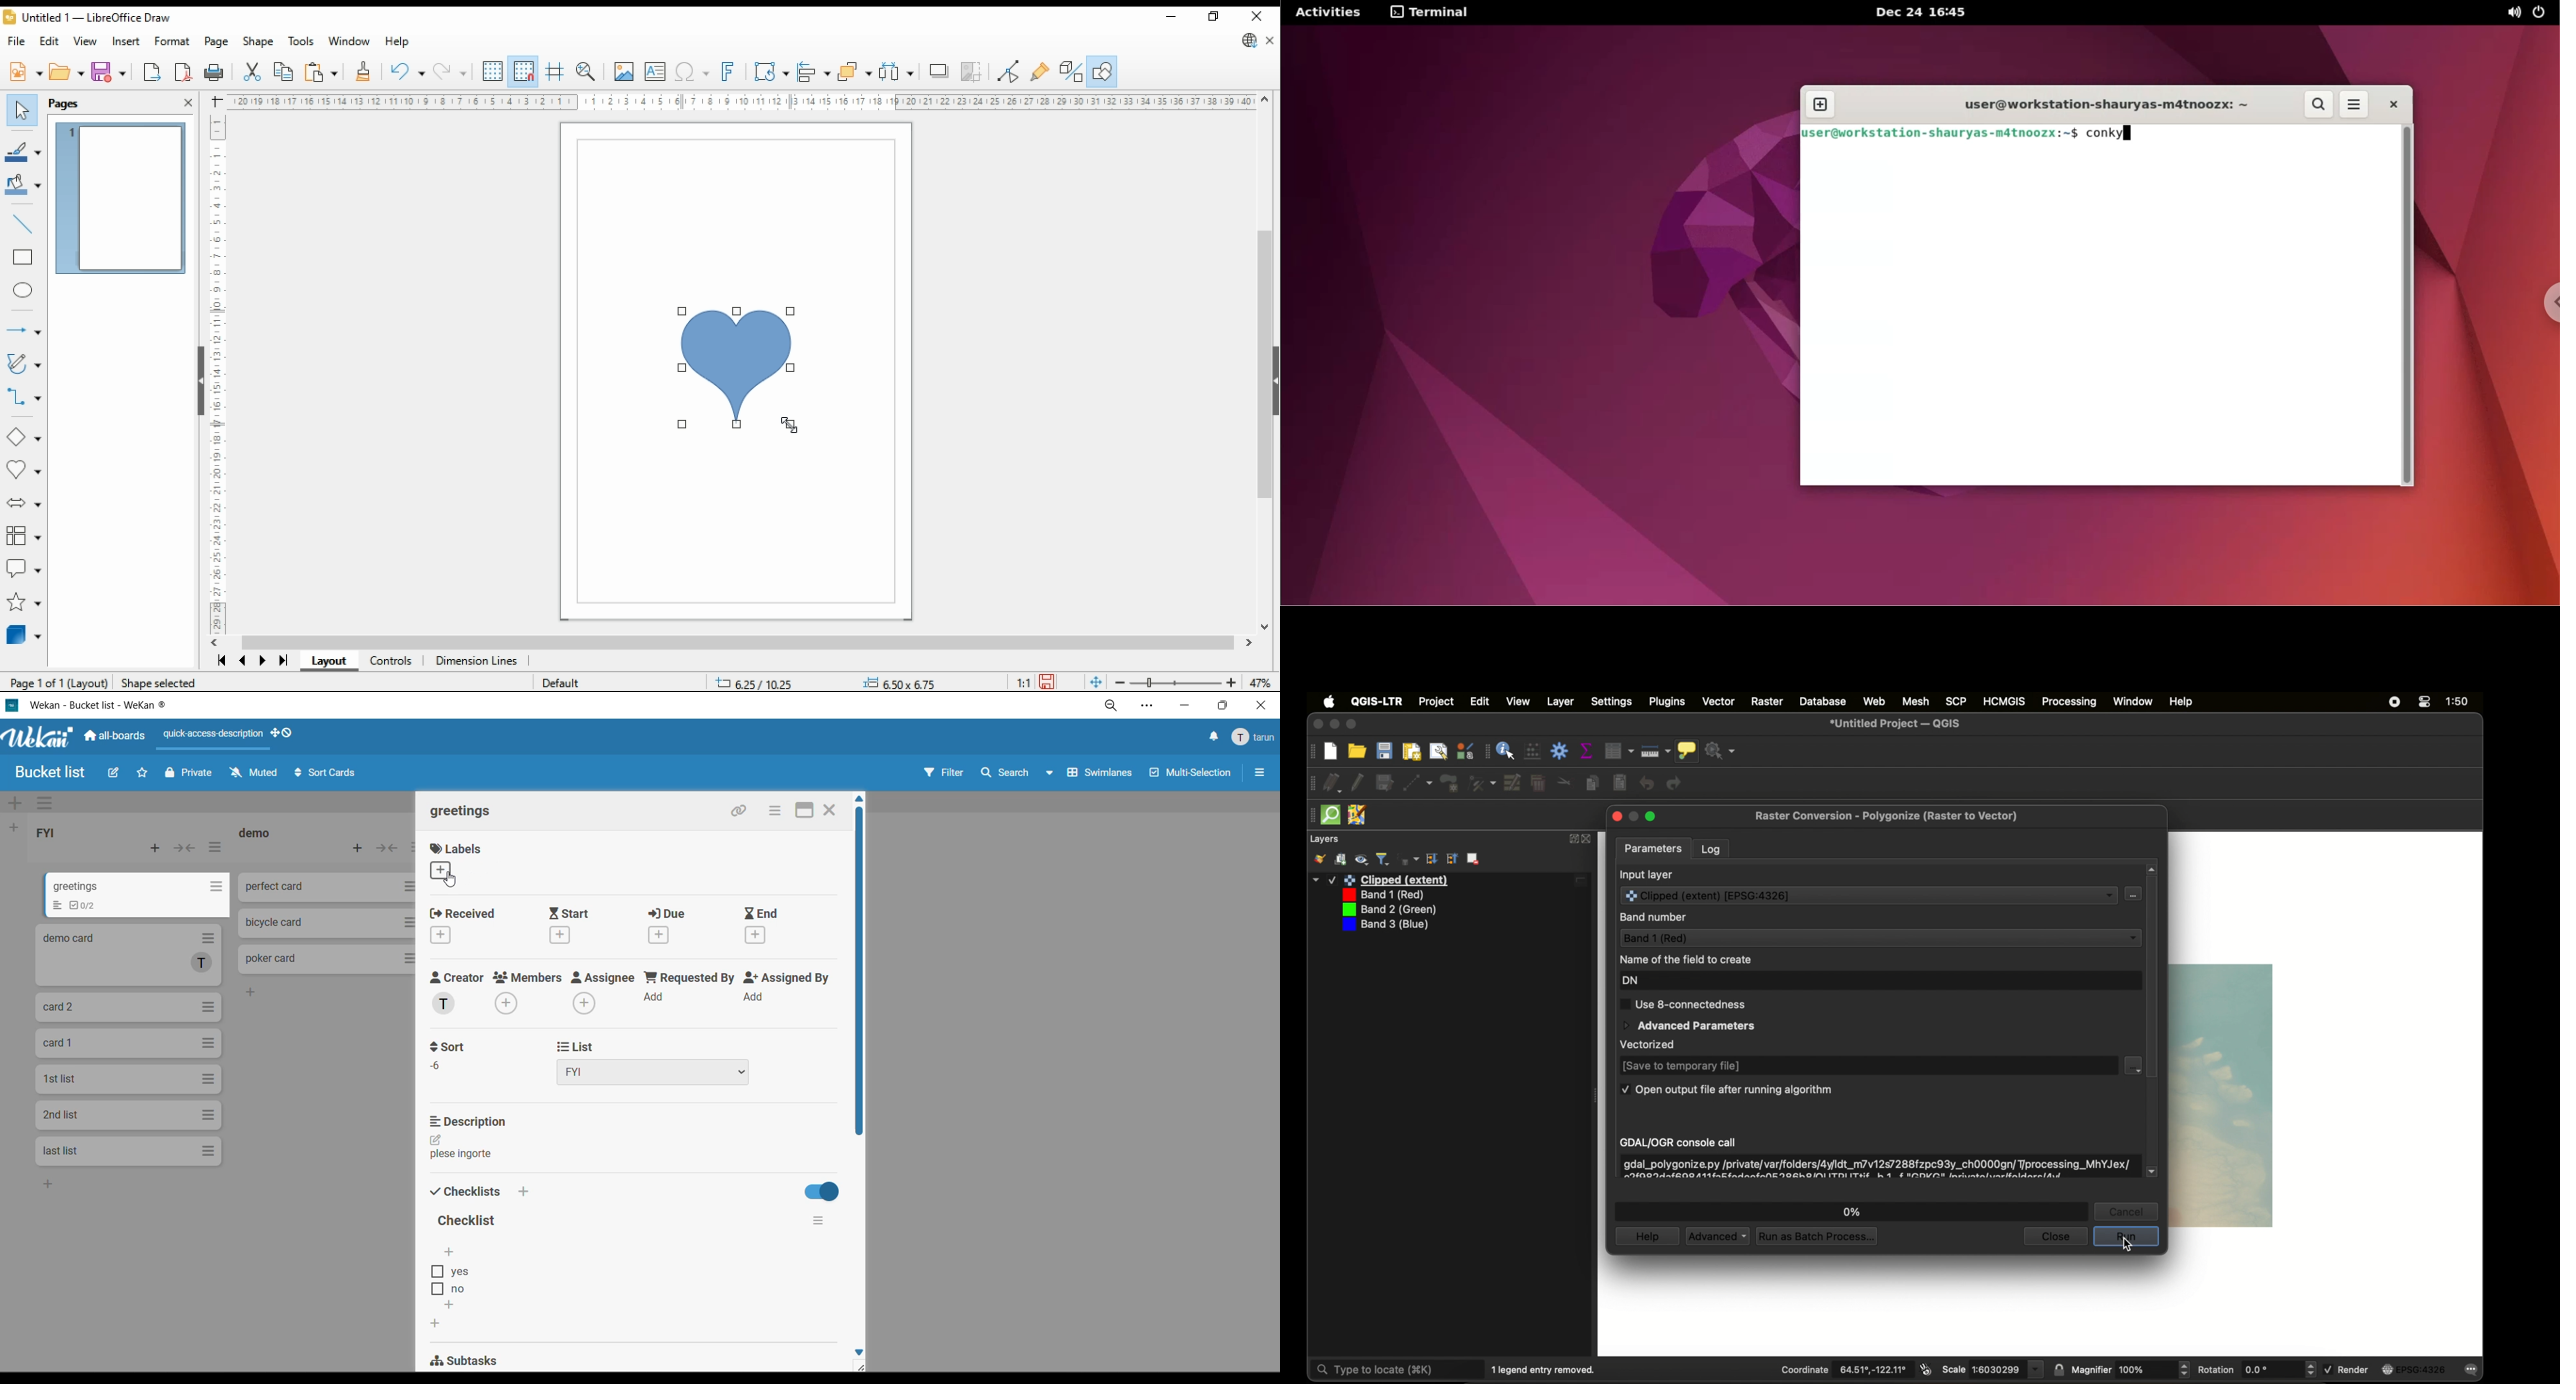  Describe the element at coordinates (258, 42) in the screenshot. I see `shape` at that location.